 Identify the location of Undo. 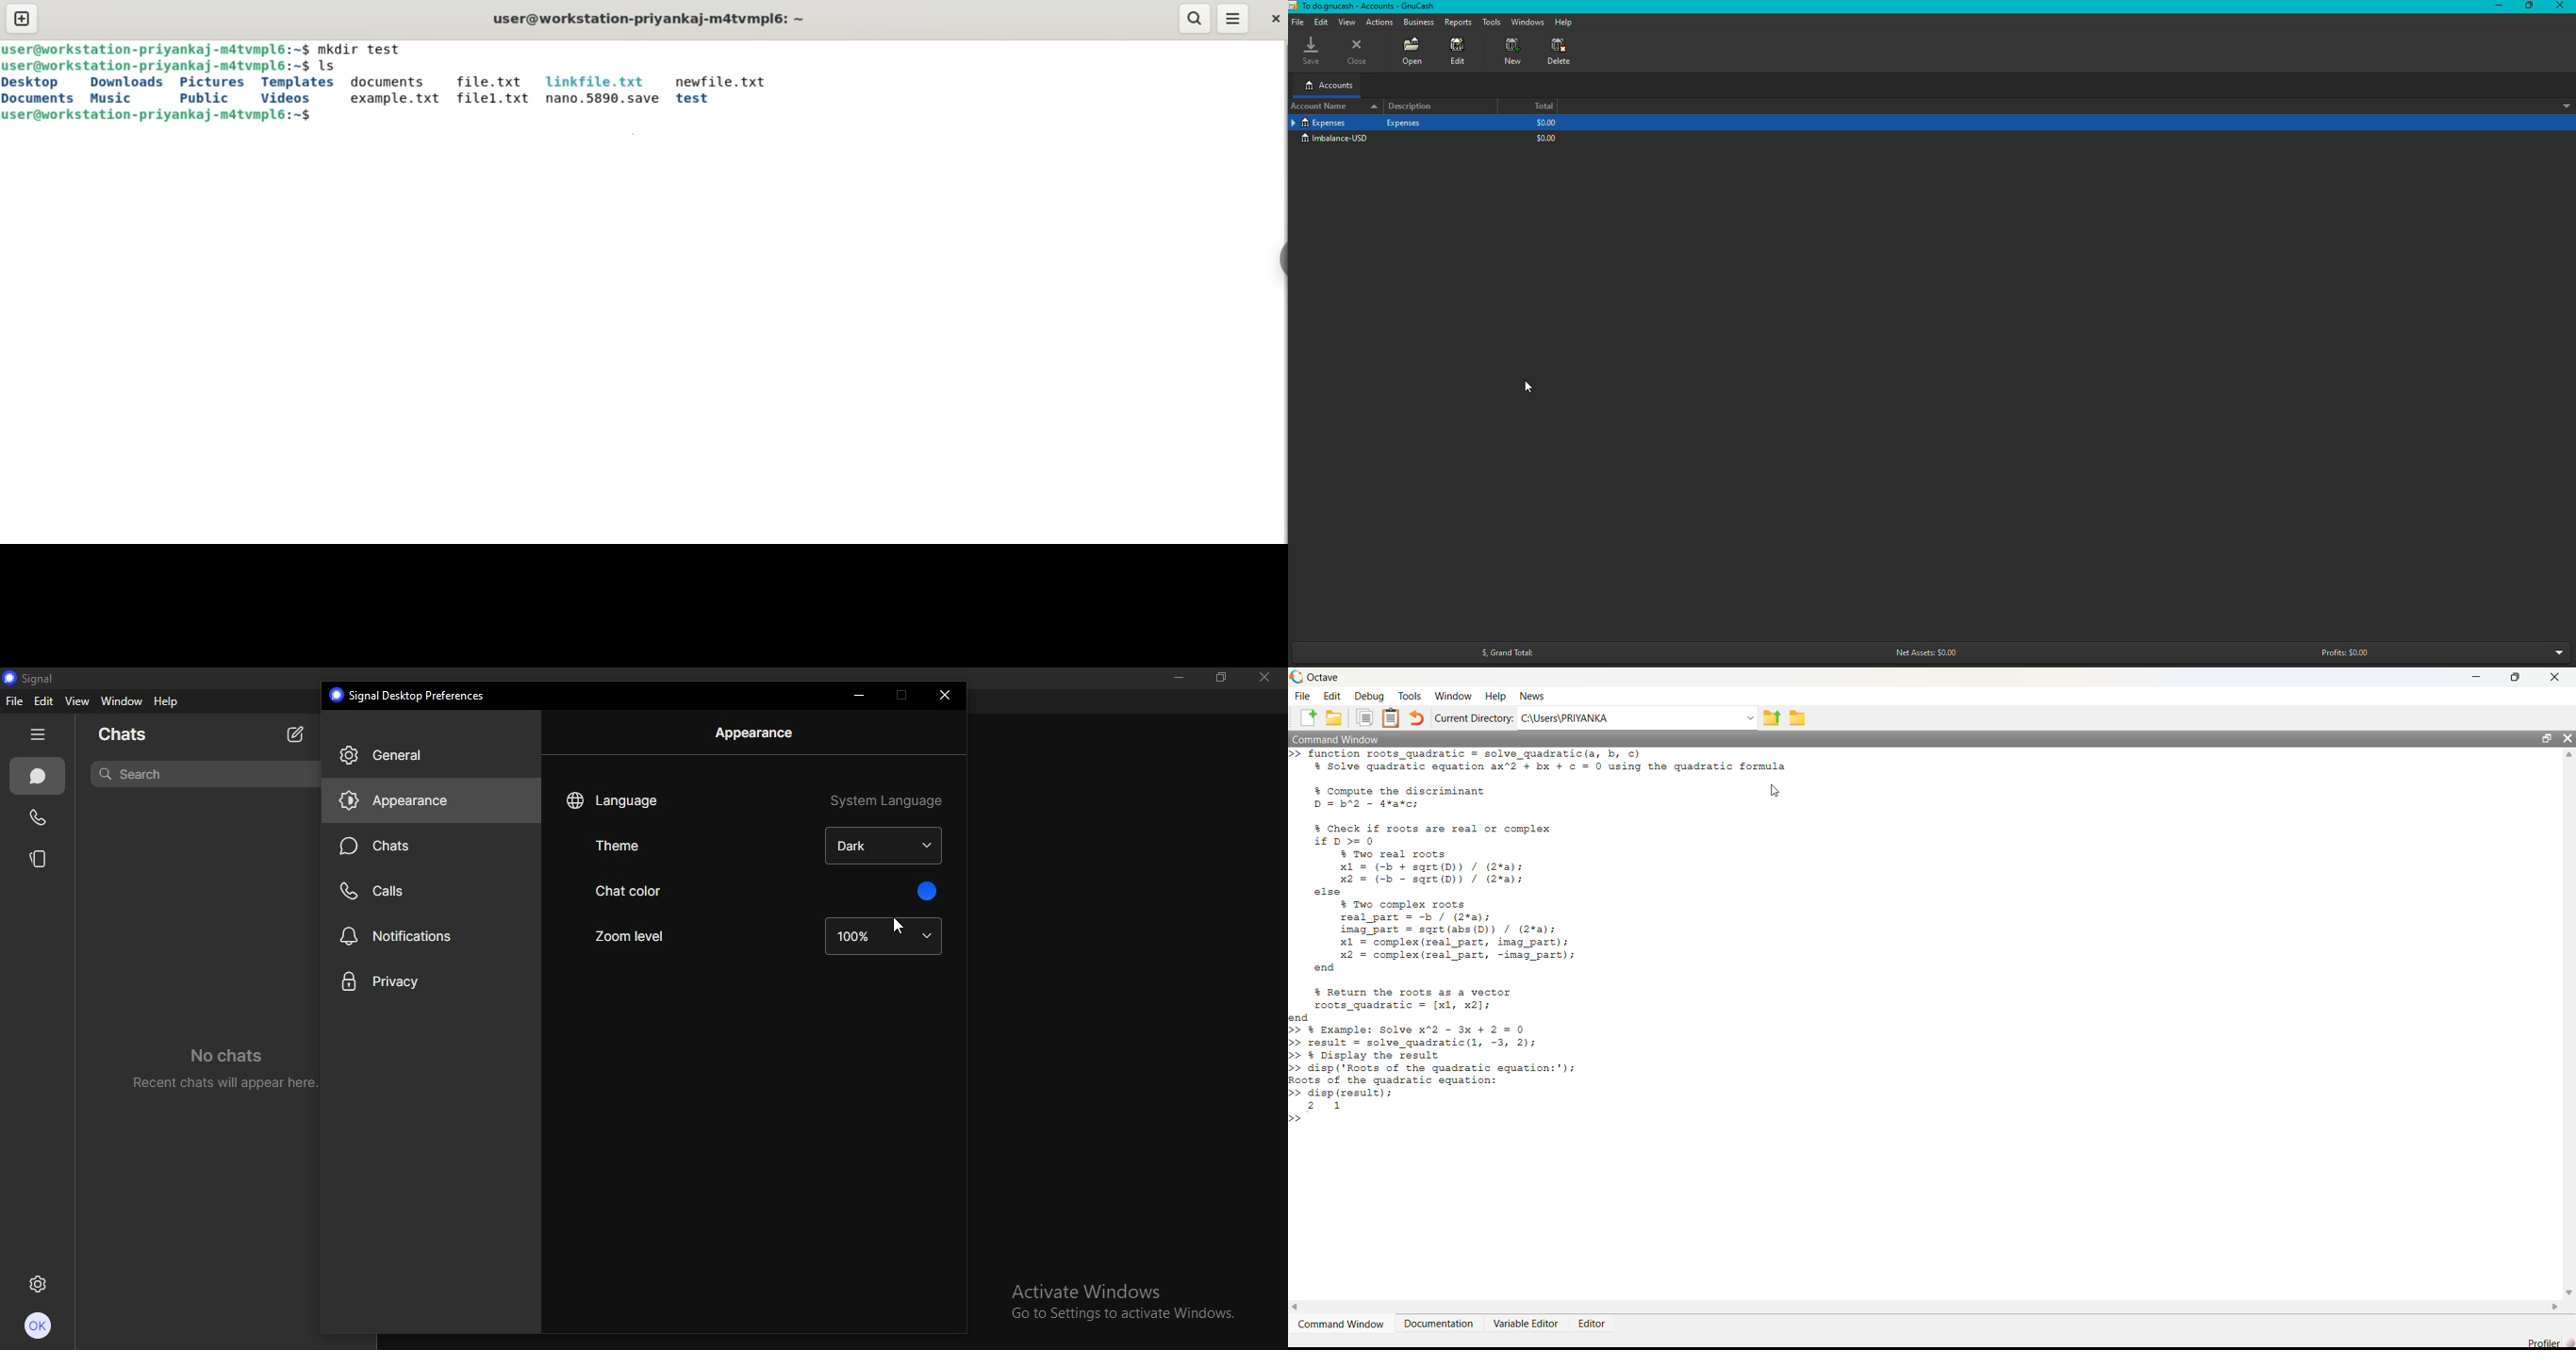
(1417, 718).